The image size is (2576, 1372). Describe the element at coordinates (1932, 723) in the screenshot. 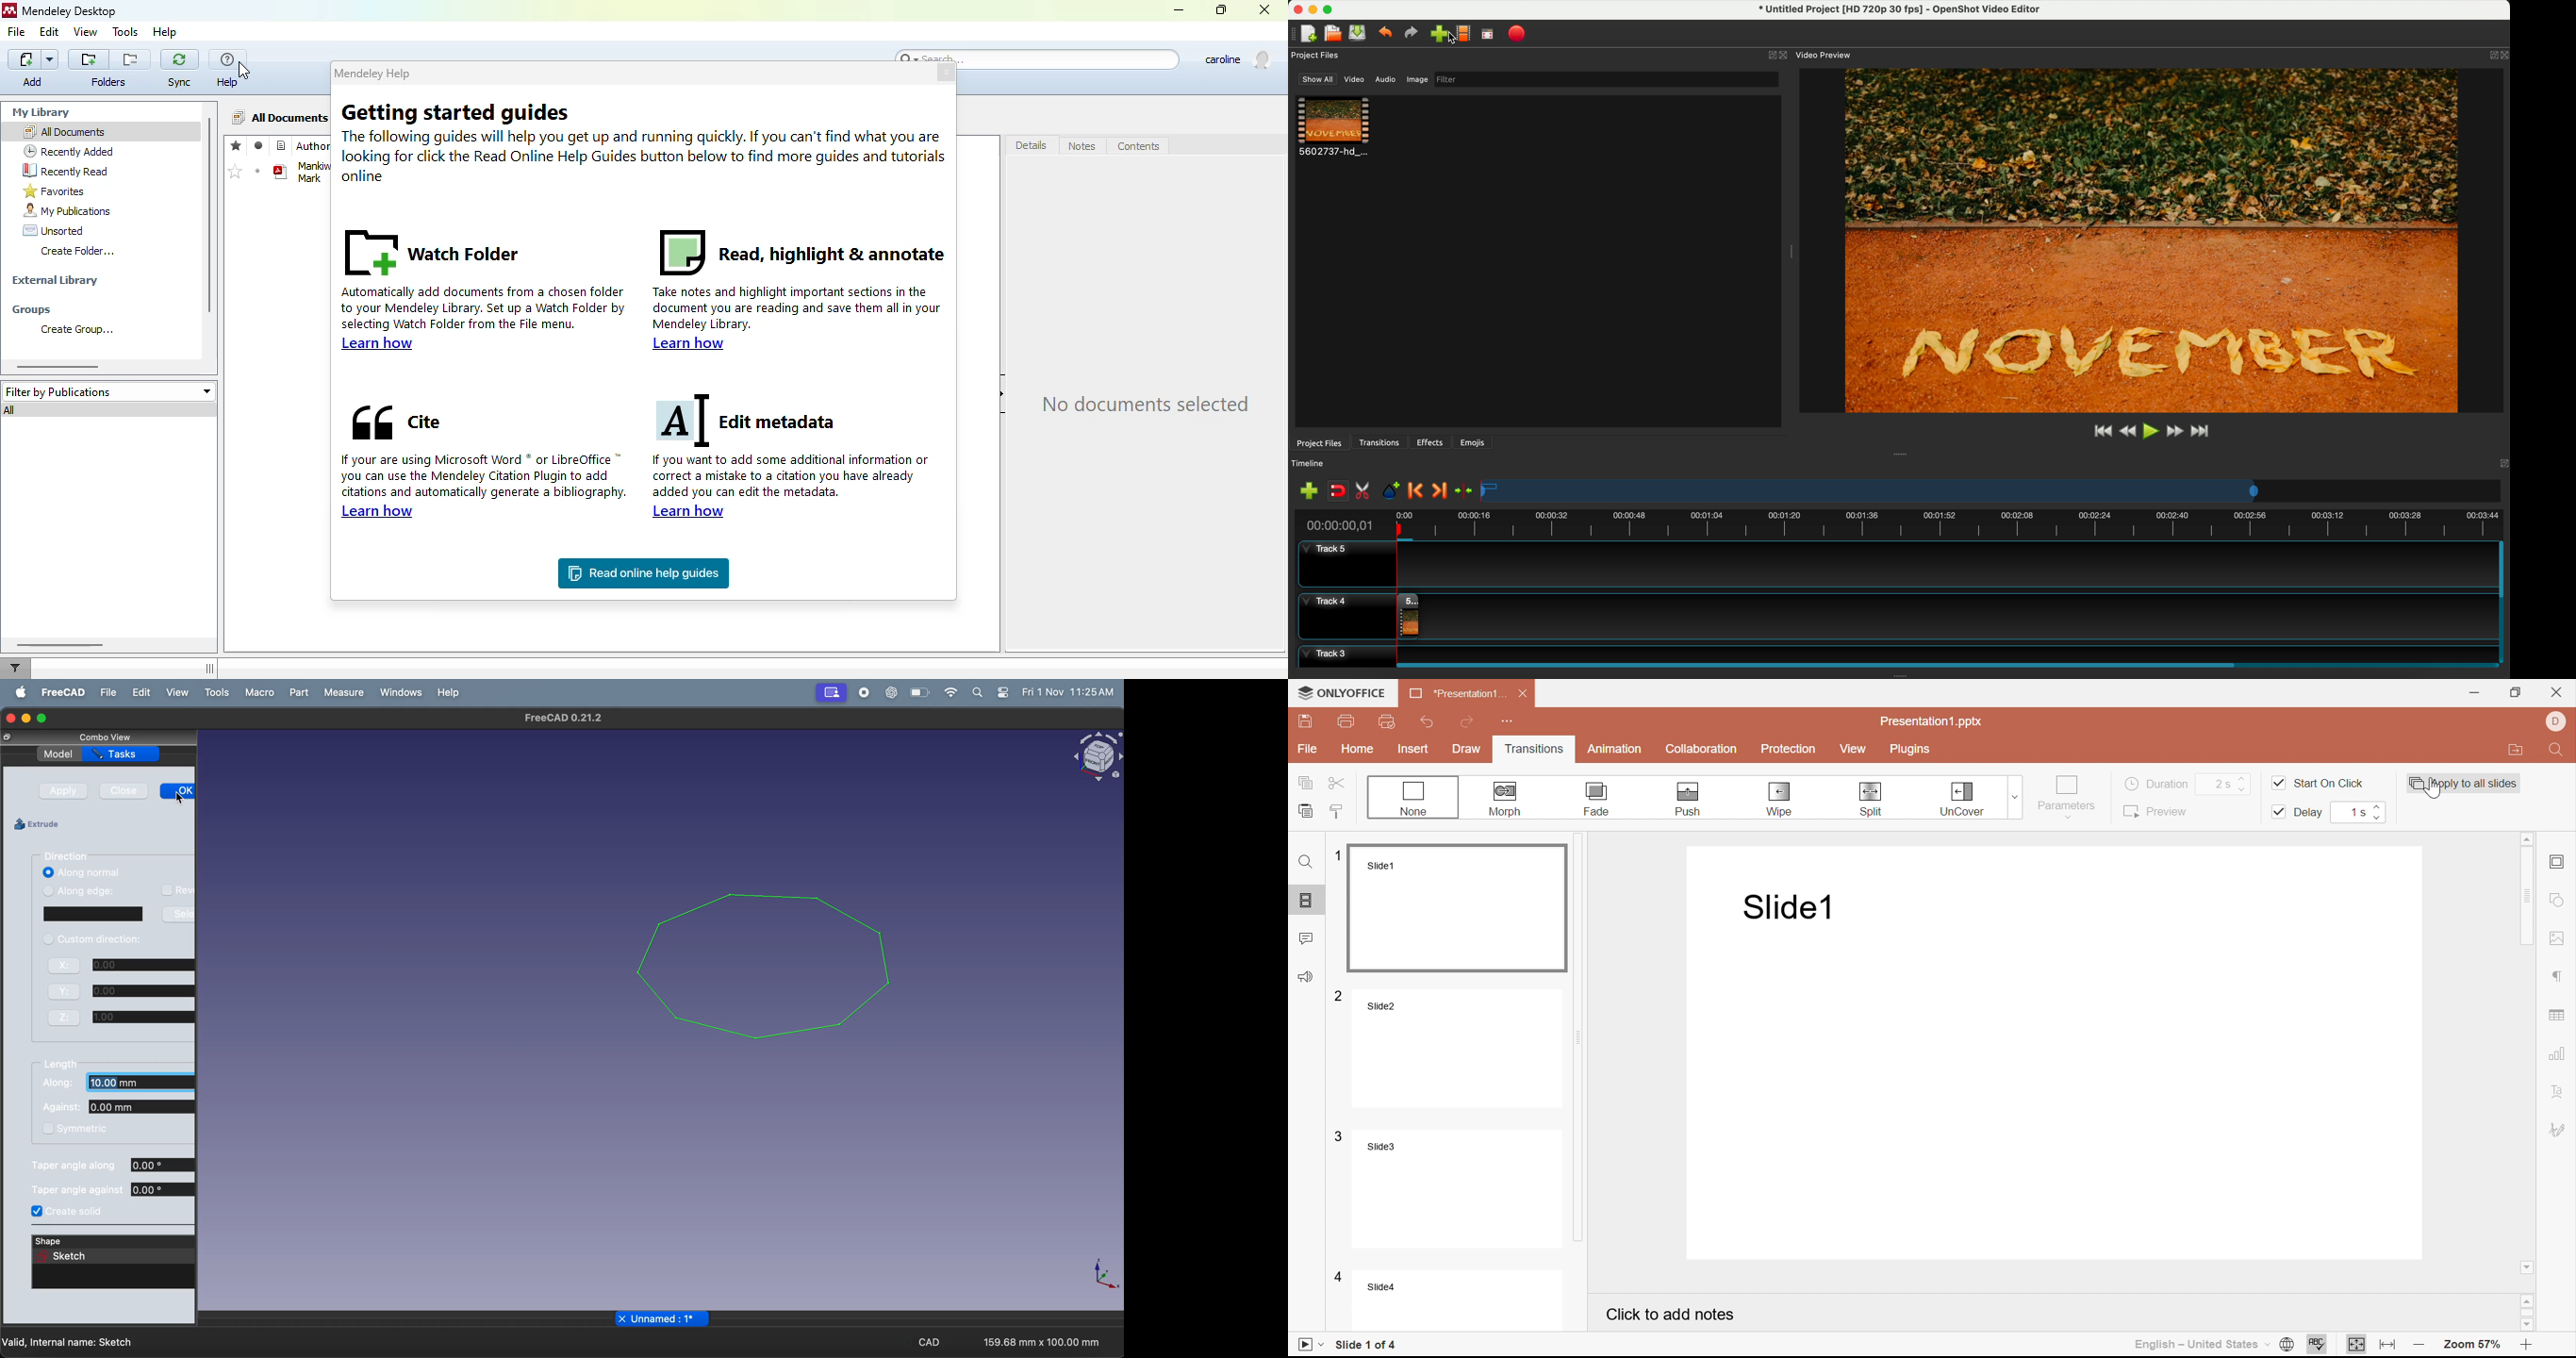

I see `Presentation1.pptx` at that location.